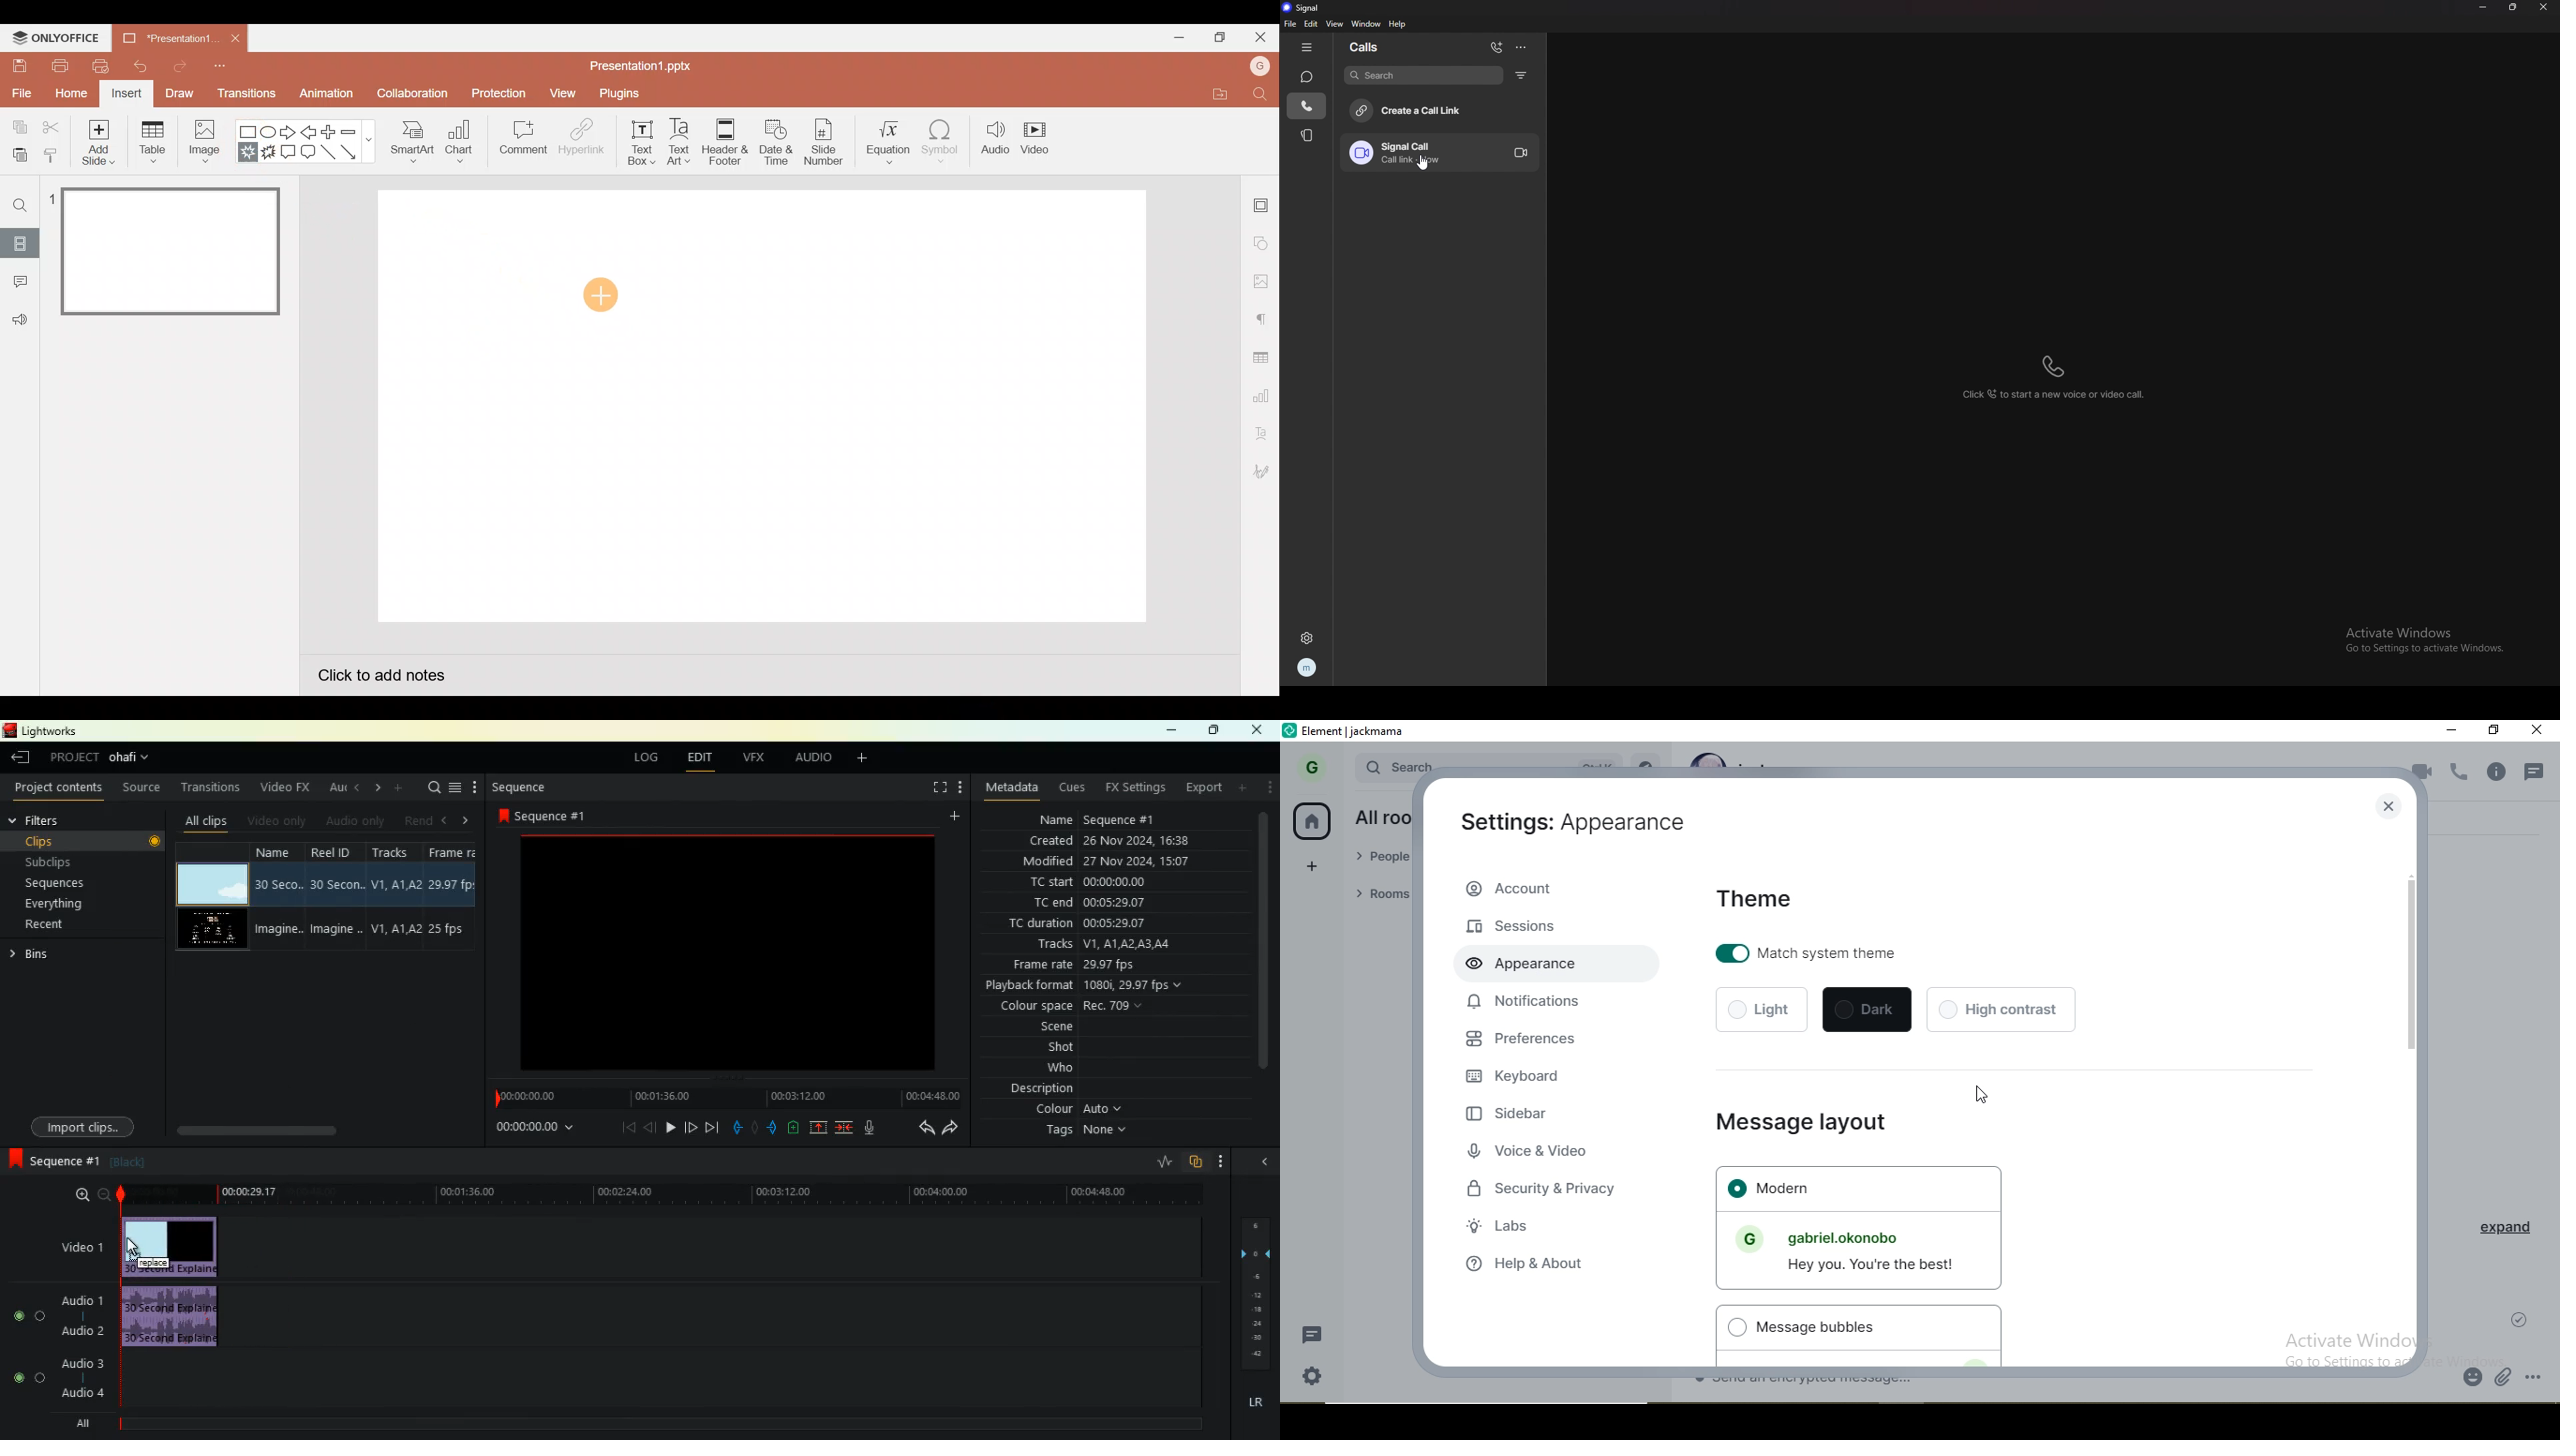 Image resolution: width=2576 pixels, height=1456 pixels. What do you see at coordinates (1158, 1162) in the screenshot?
I see `rate` at bounding box center [1158, 1162].